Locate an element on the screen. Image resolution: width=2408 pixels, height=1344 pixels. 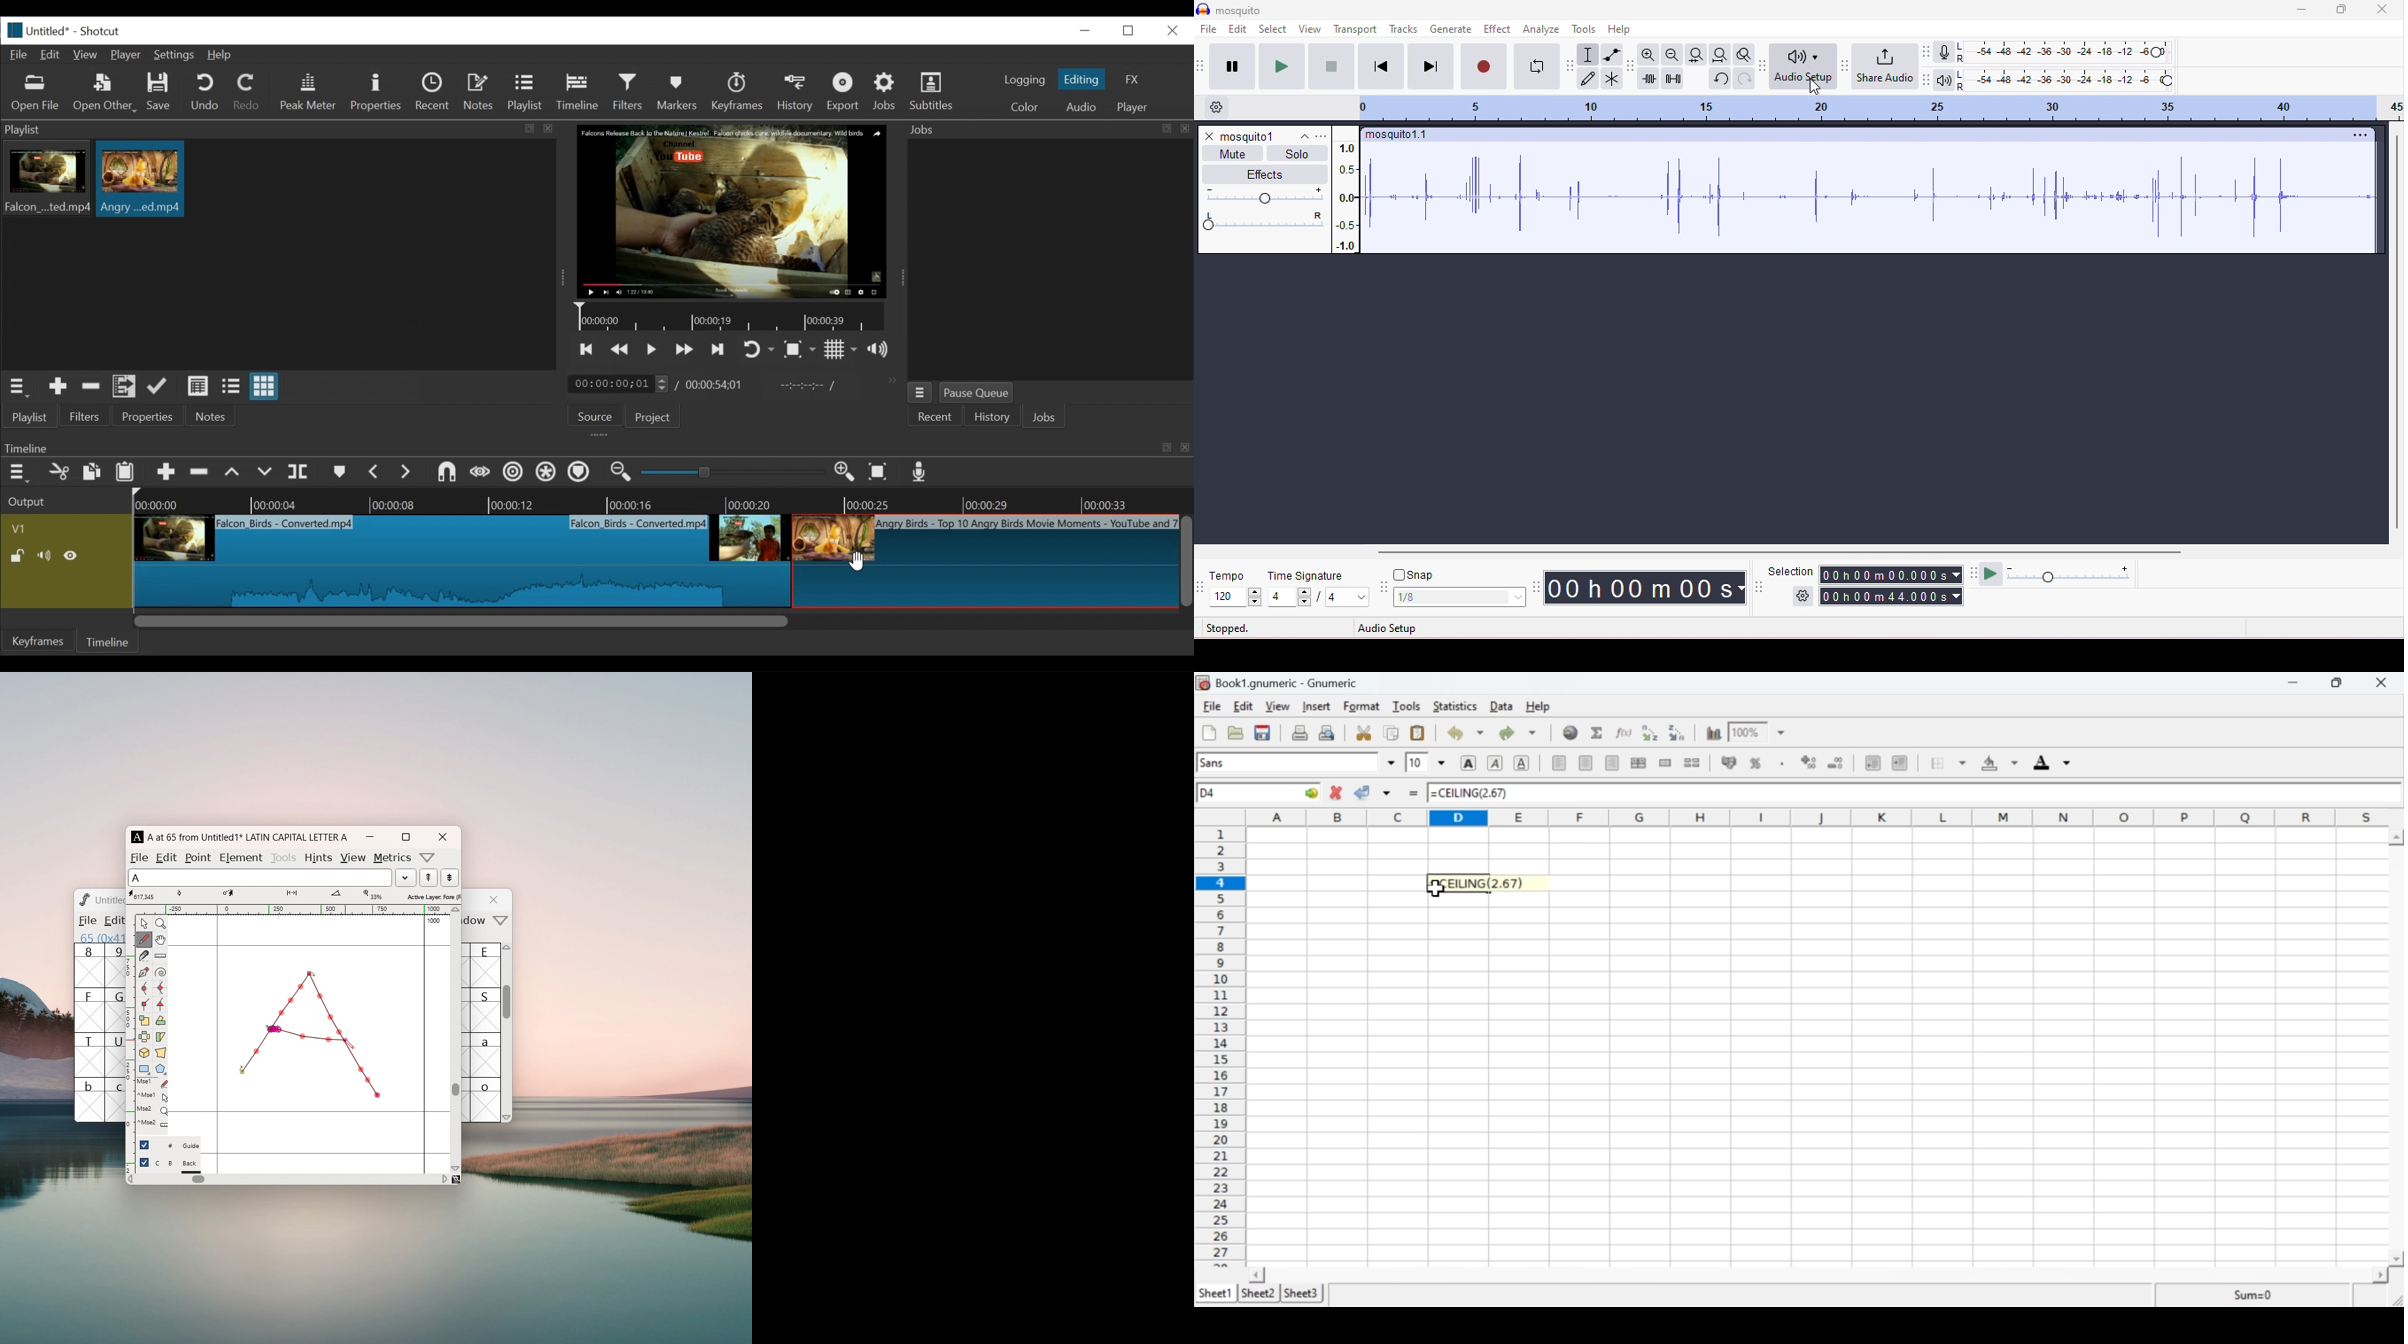
scrub while dragging is located at coordinates (481, 473).